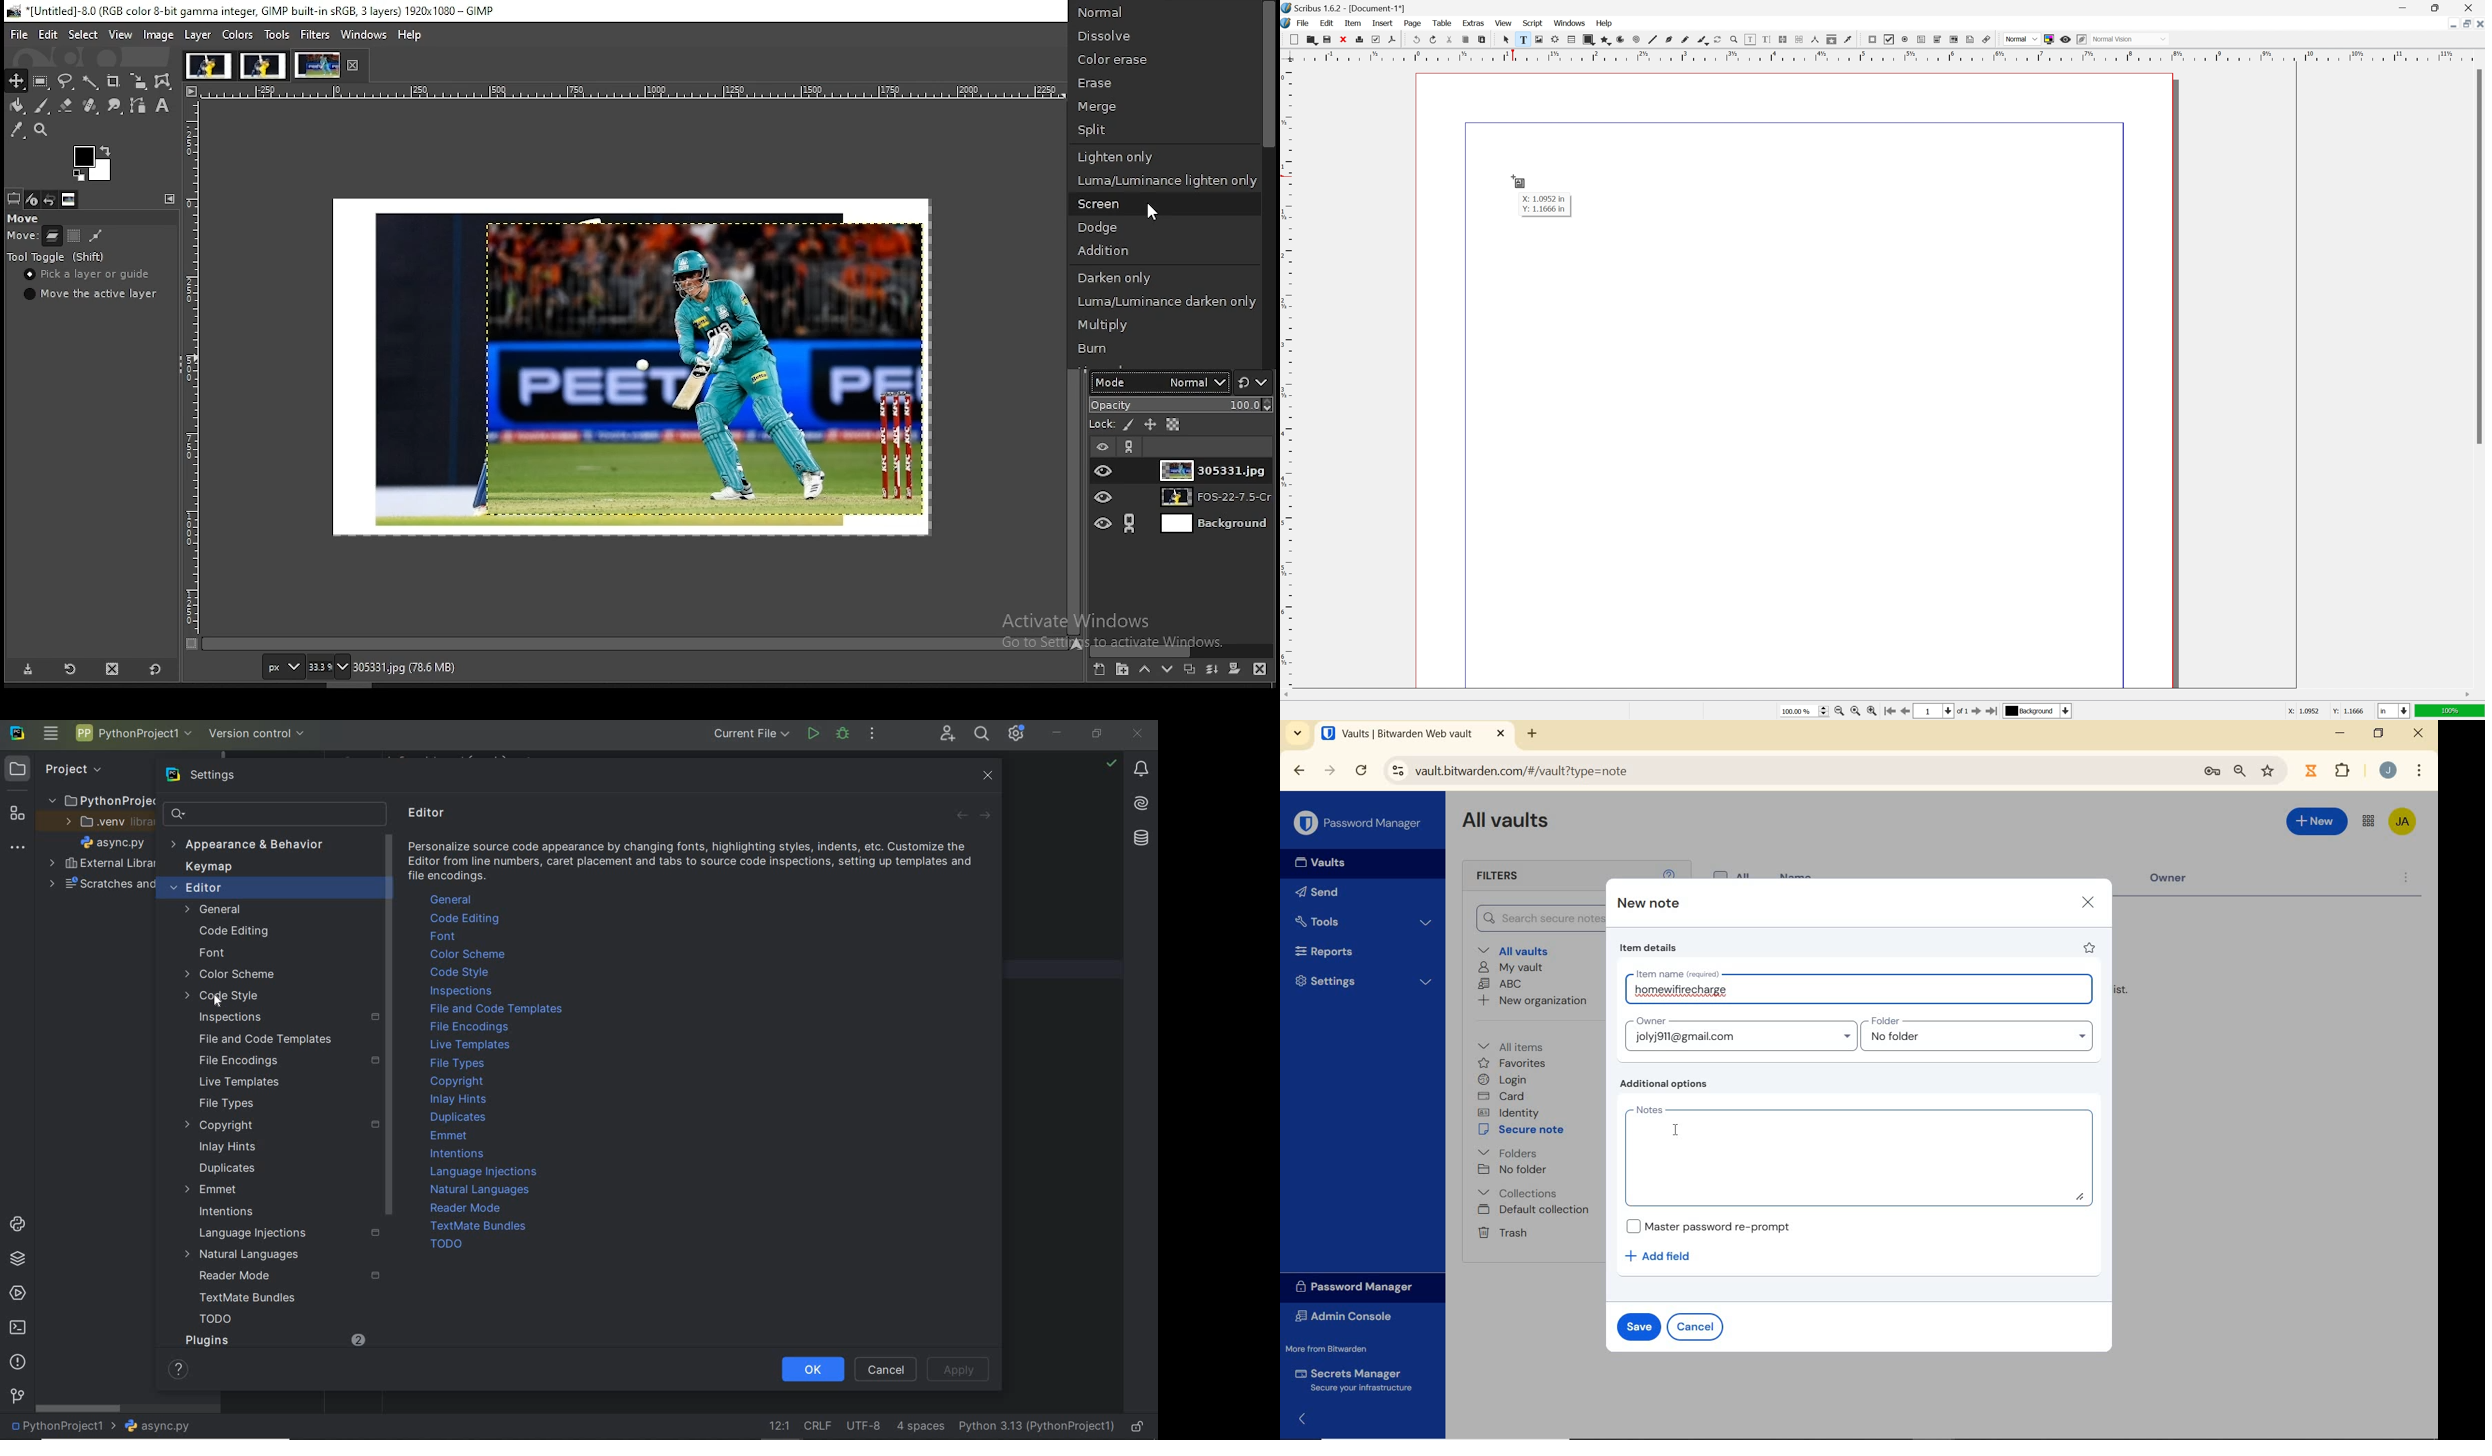  Describe the element at coordinates (2379, 733) in the screenshot. I see `restore` at that location.